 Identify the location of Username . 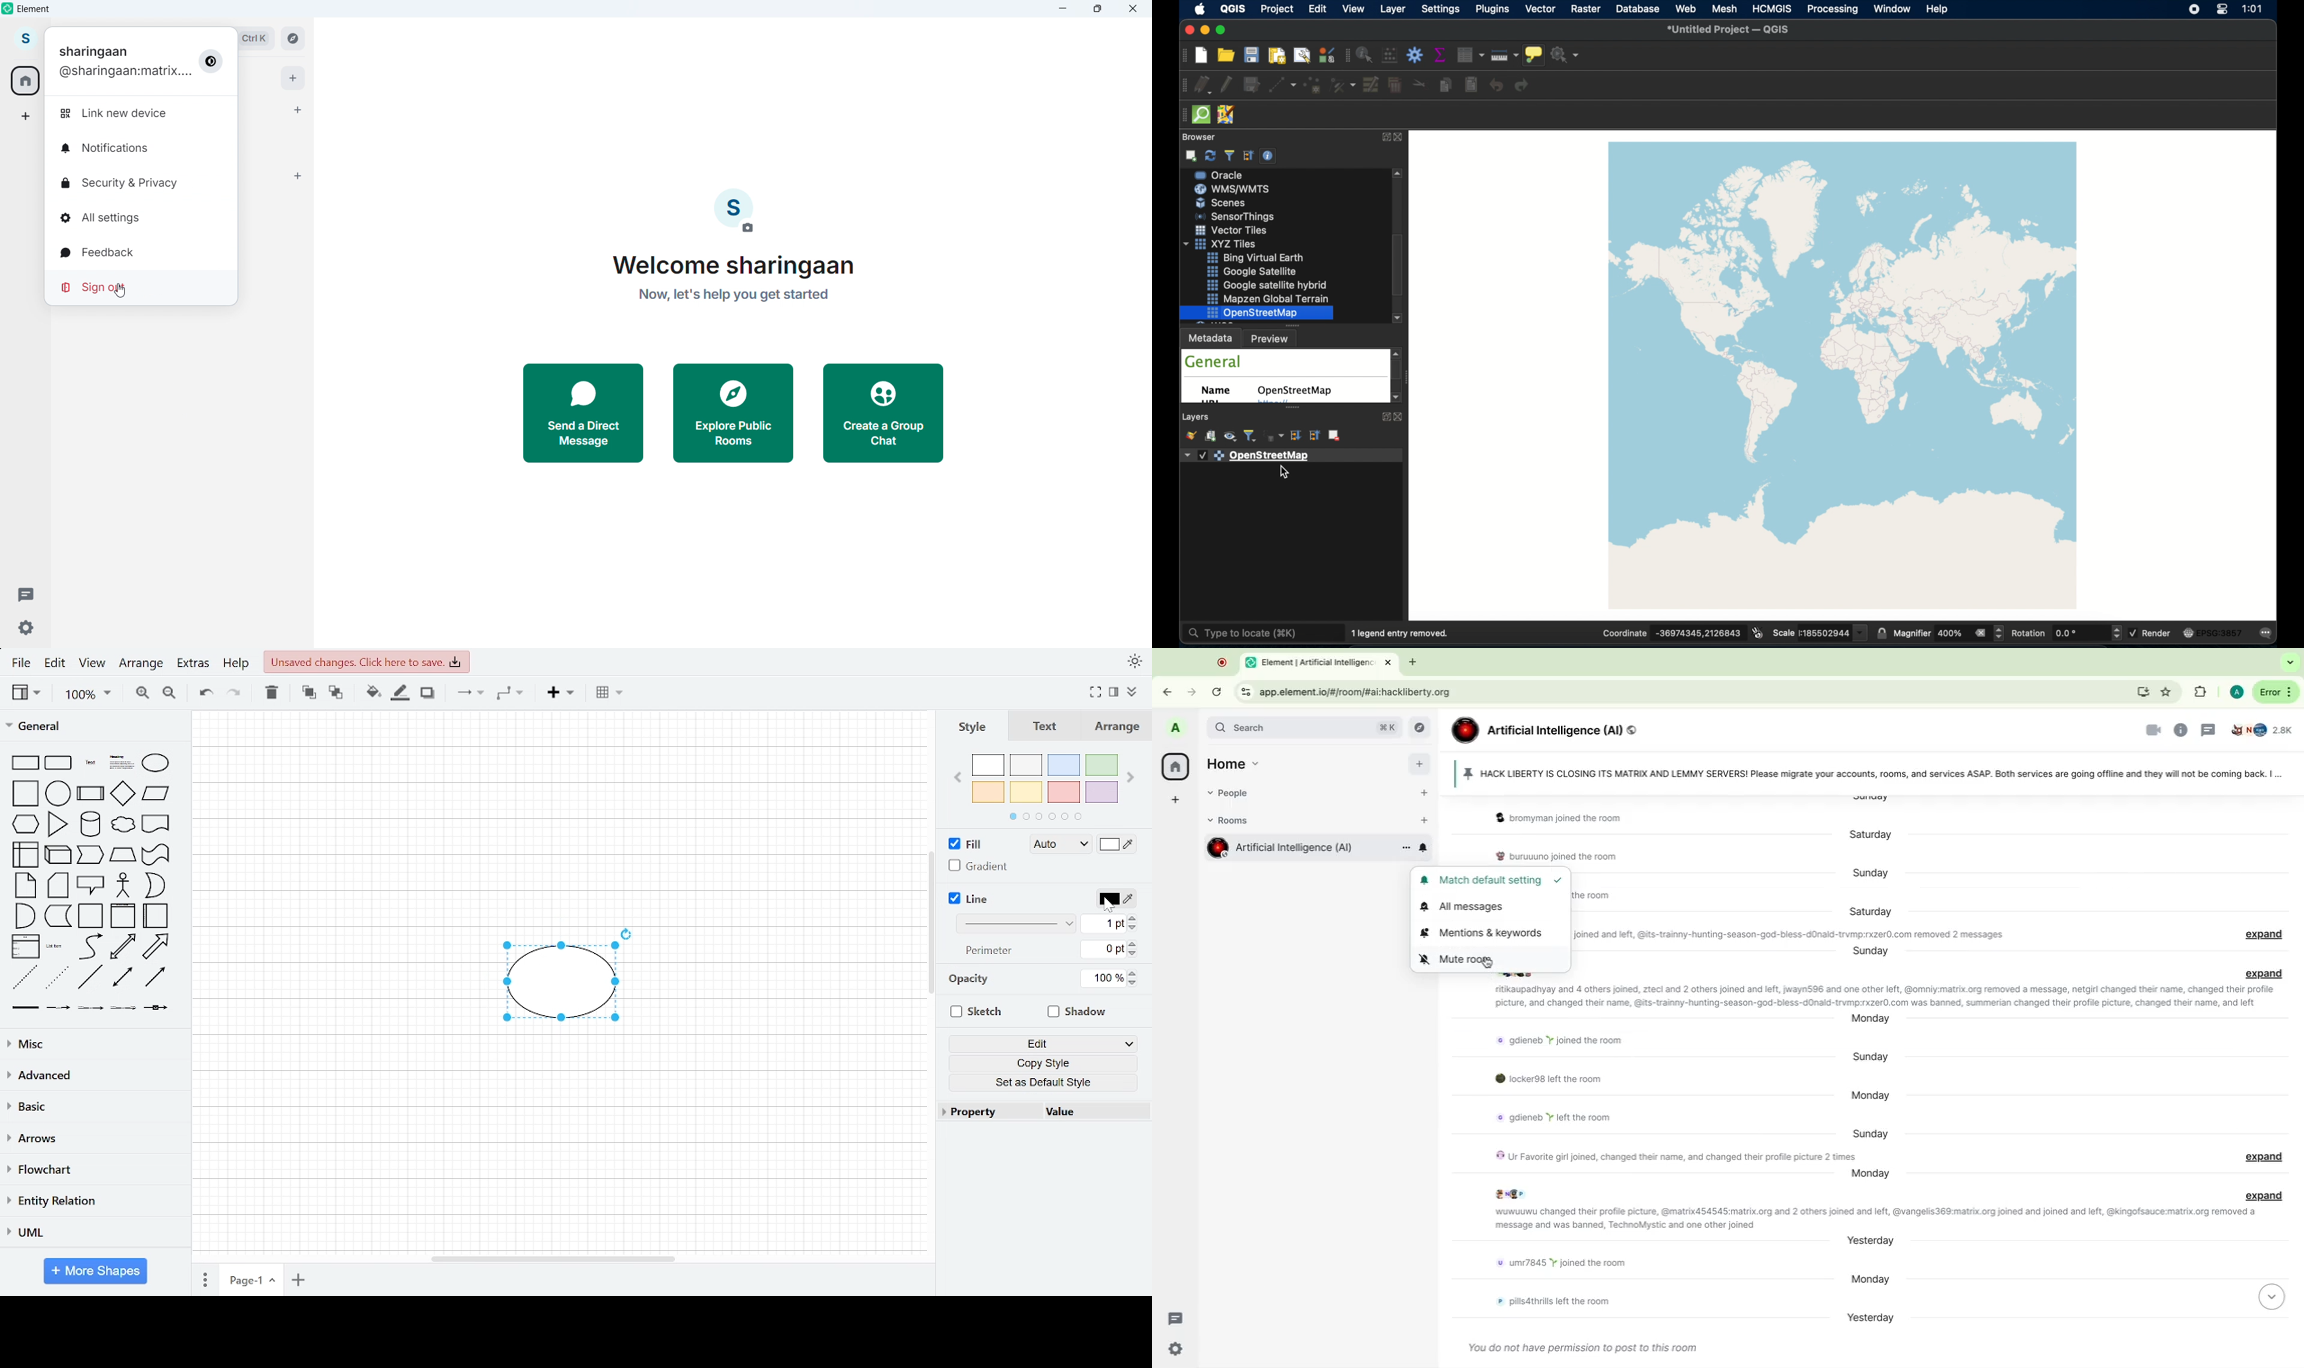
(124, 74).